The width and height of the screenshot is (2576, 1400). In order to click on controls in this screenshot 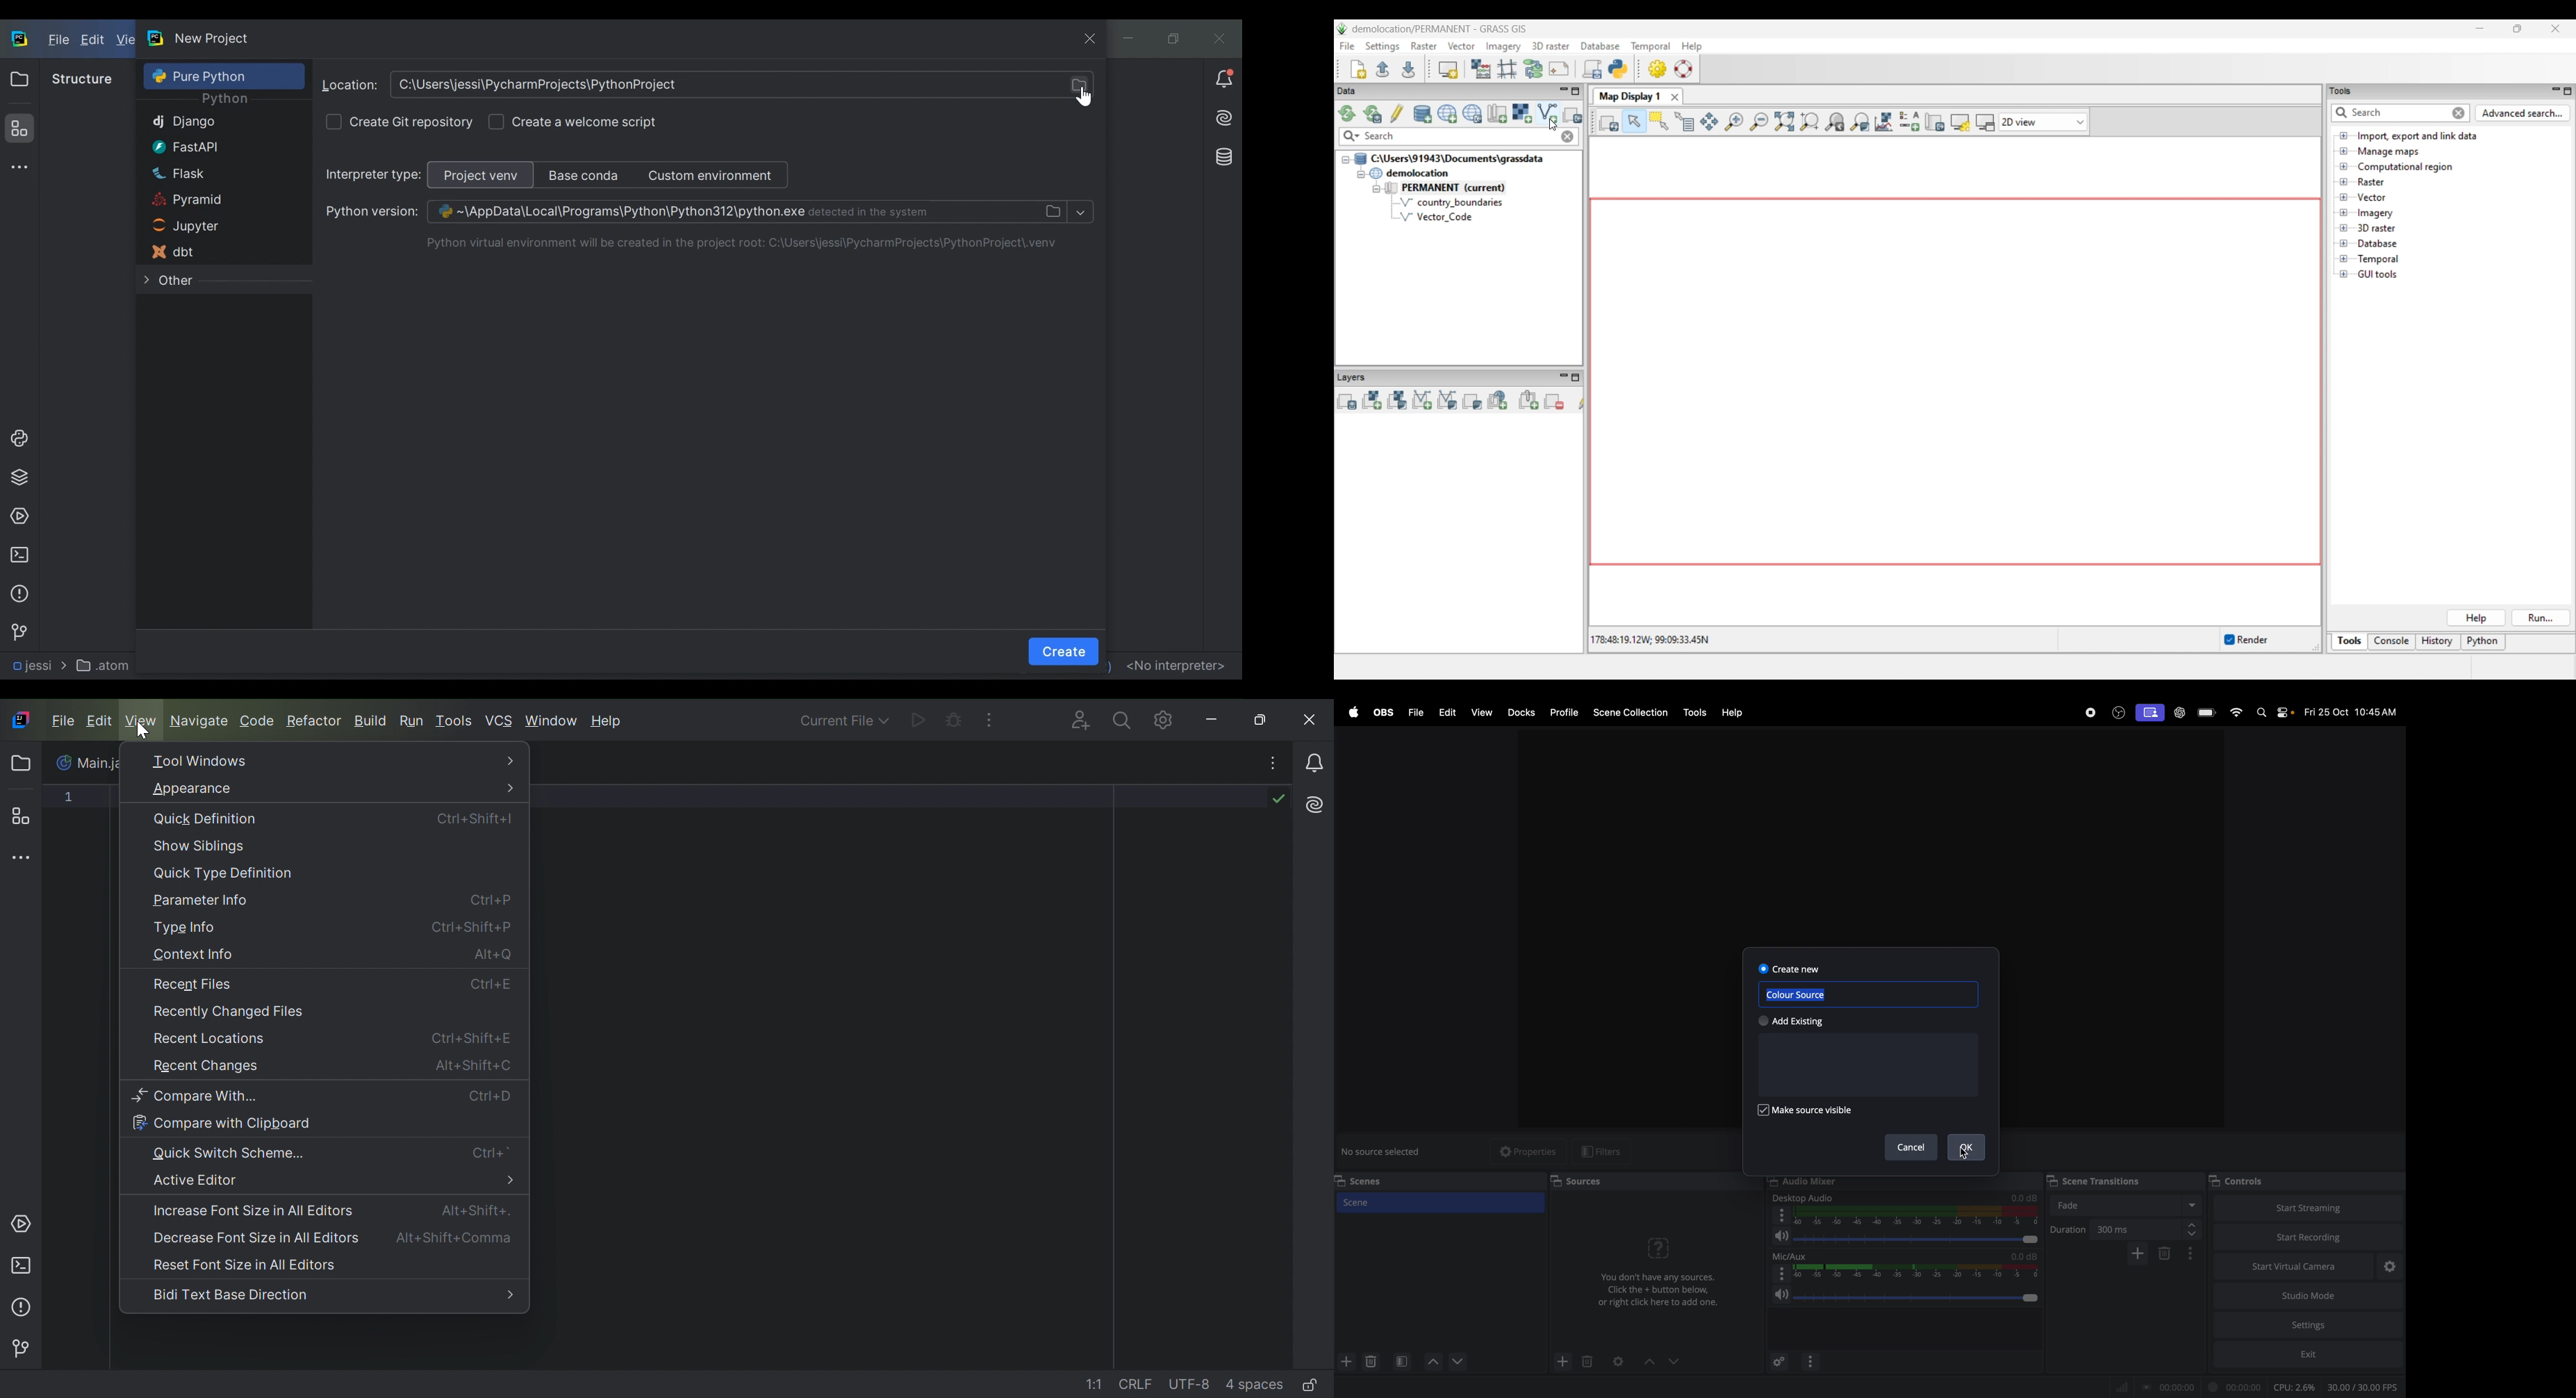, I will do `click(2237, 1182)`.